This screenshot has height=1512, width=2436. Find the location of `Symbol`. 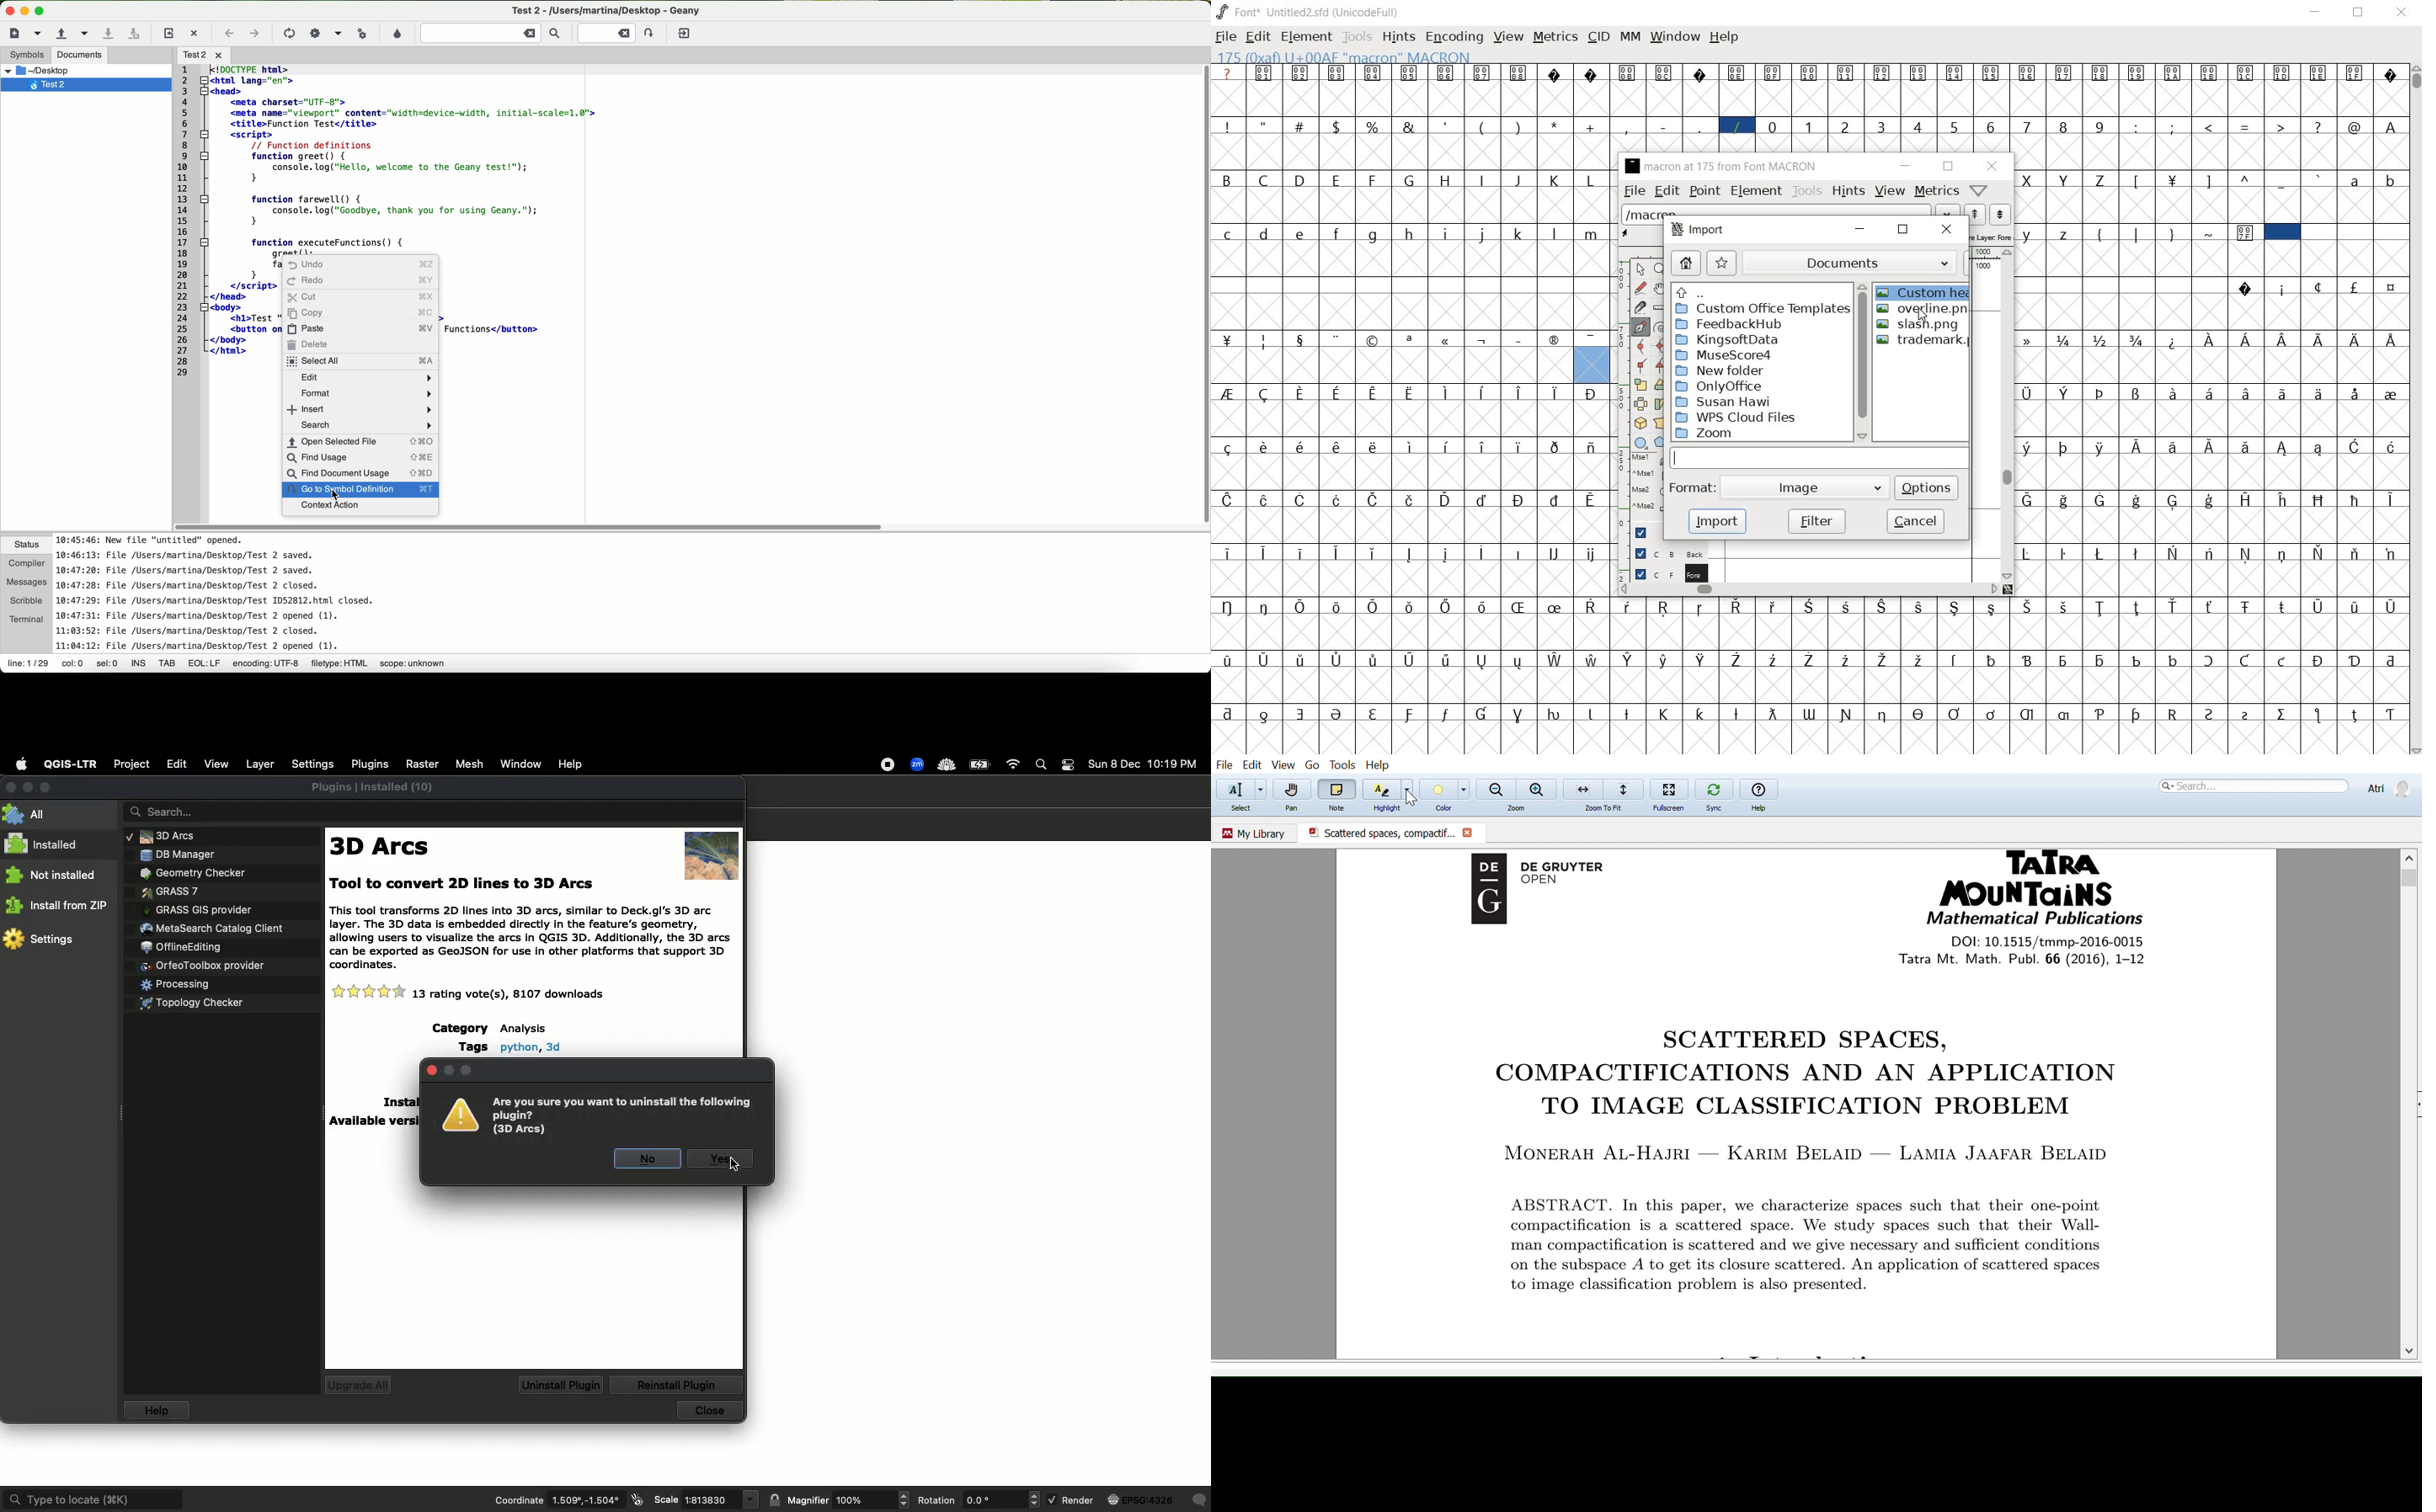

Symbol is located at coordinates (2100, 72).